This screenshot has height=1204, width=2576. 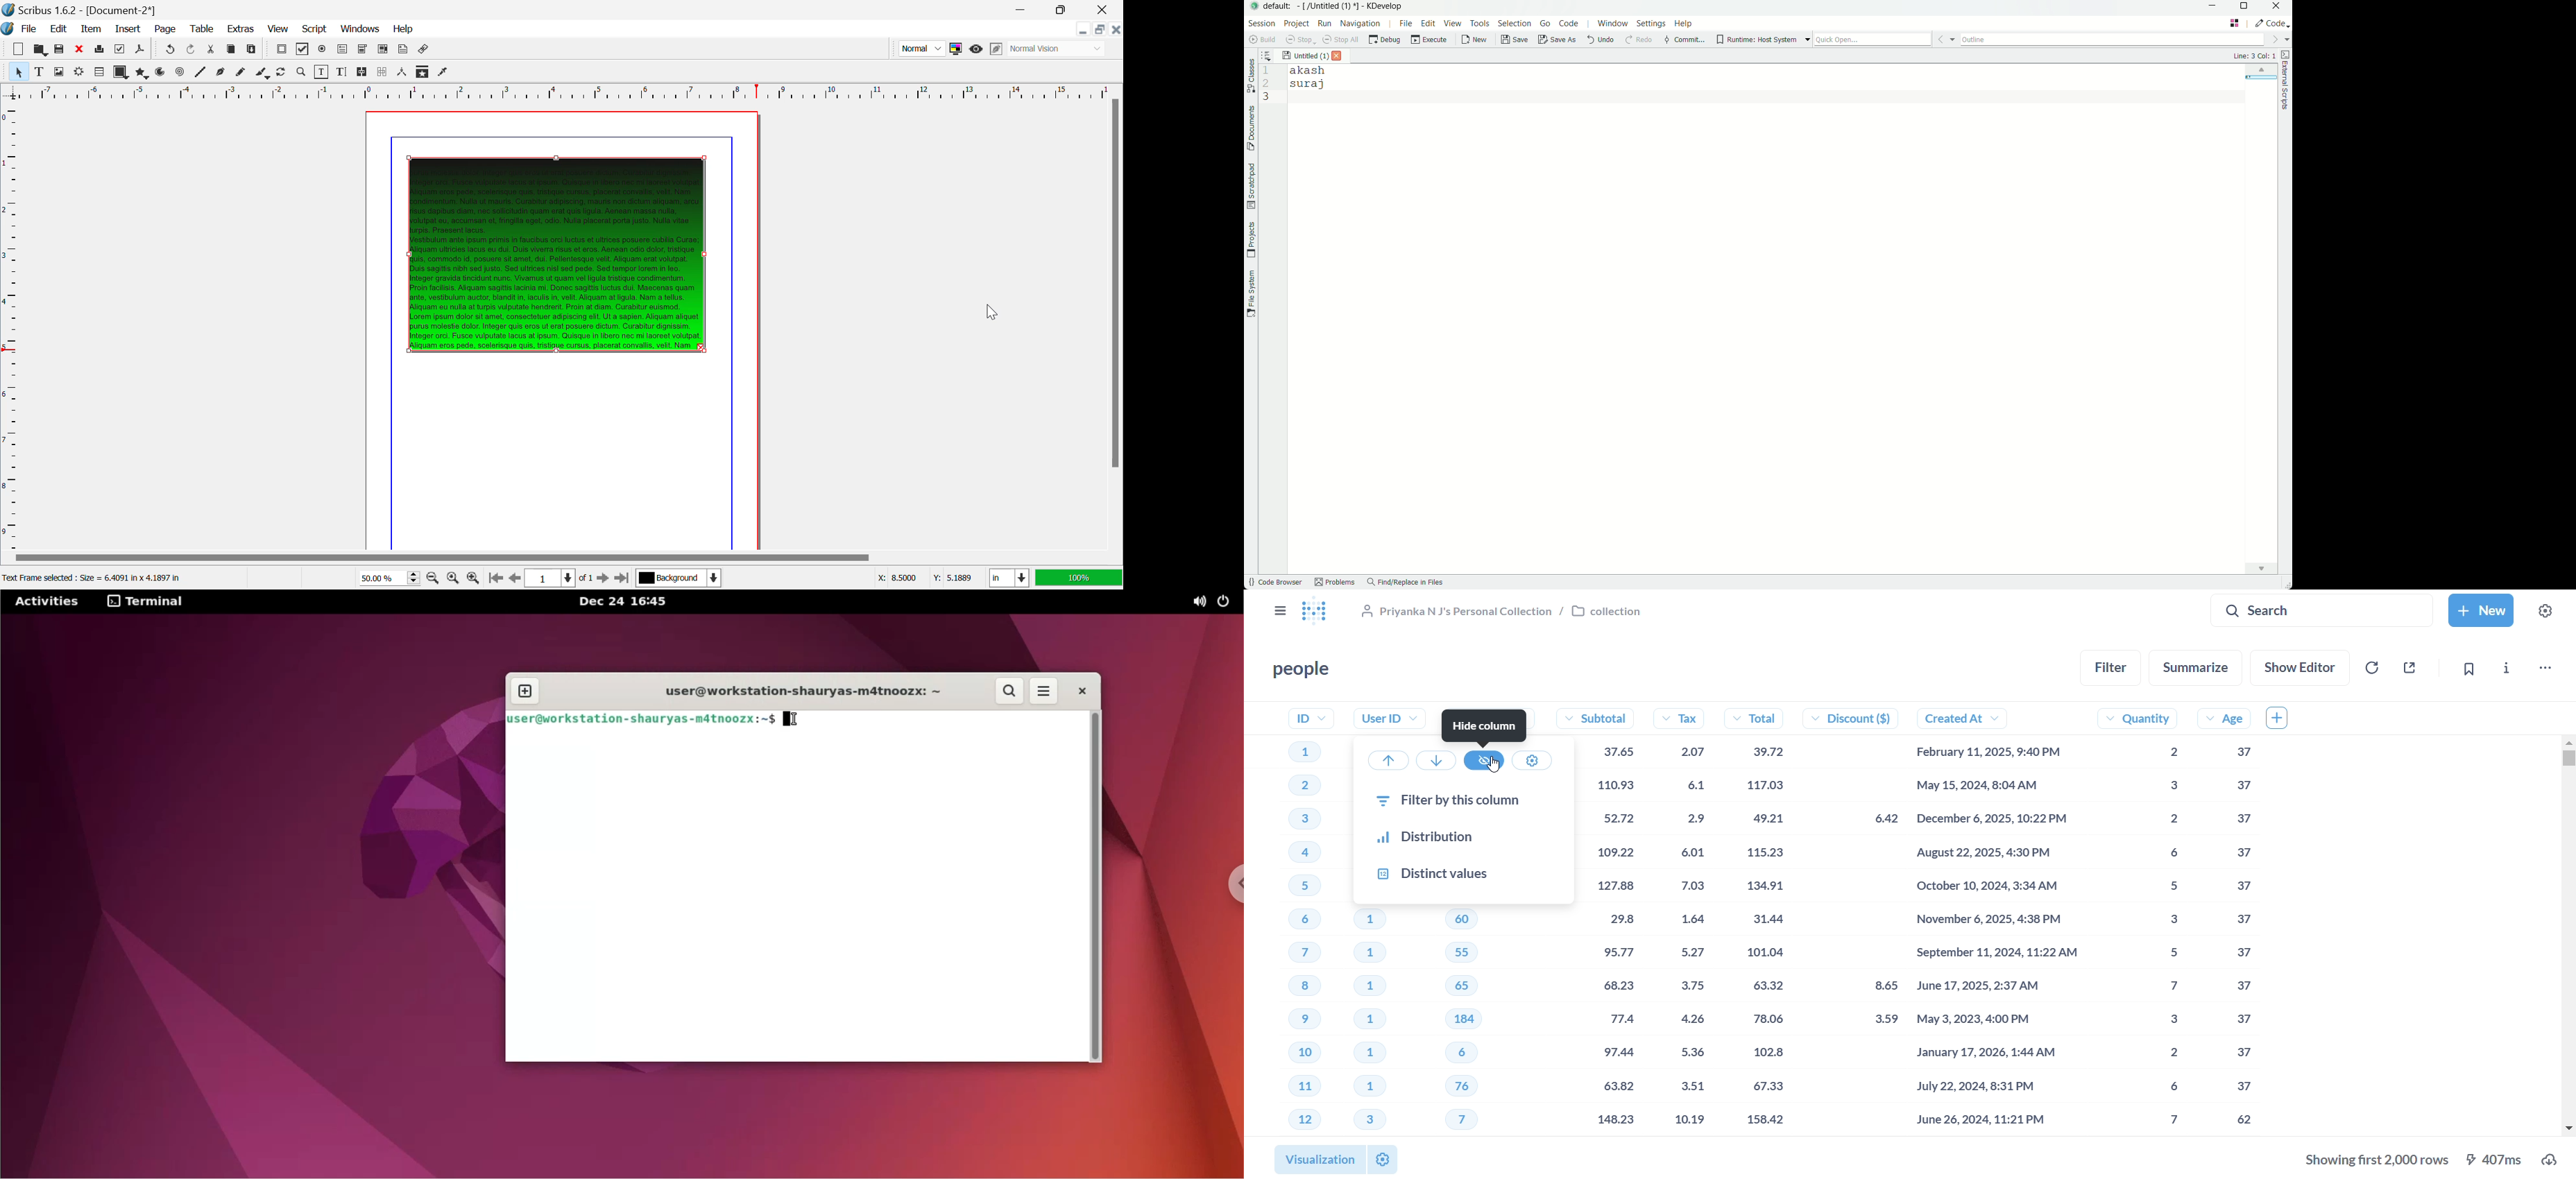 What do you see at coordinates (239, 29) in the screenshot?
I see `Extras` at bounding box center [239, 29].